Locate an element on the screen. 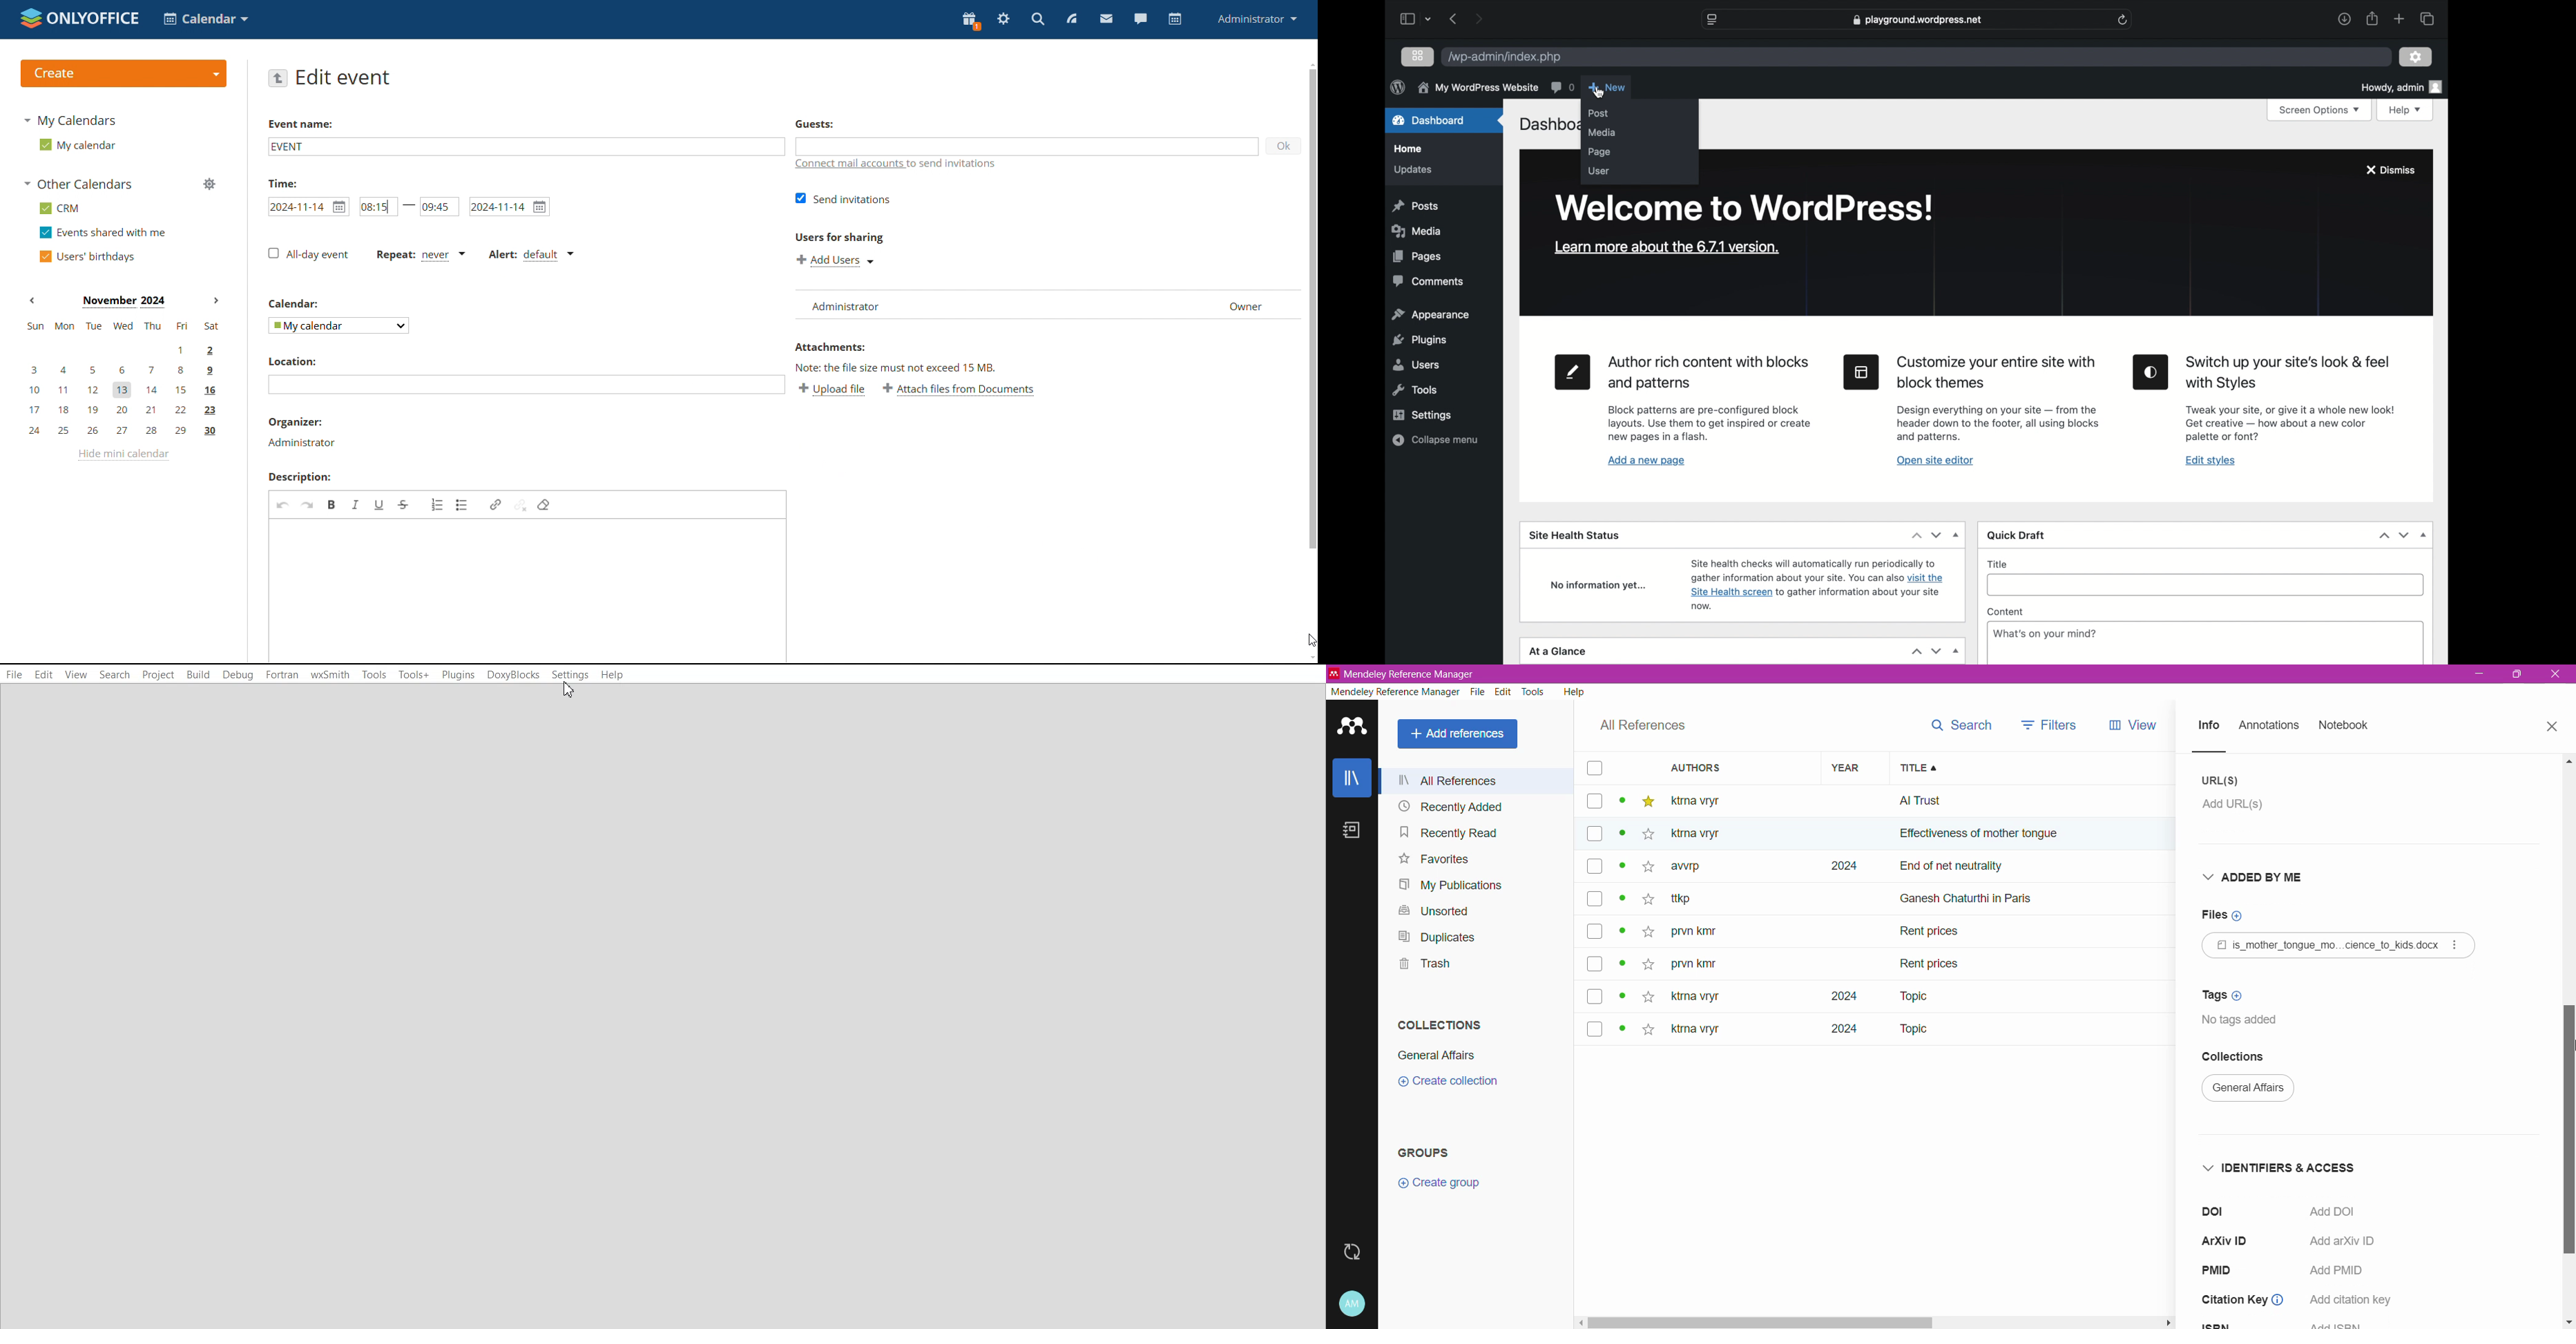 The width and height of the screenshot is (2576, 1344). star is located at coordinates (1648, 802).